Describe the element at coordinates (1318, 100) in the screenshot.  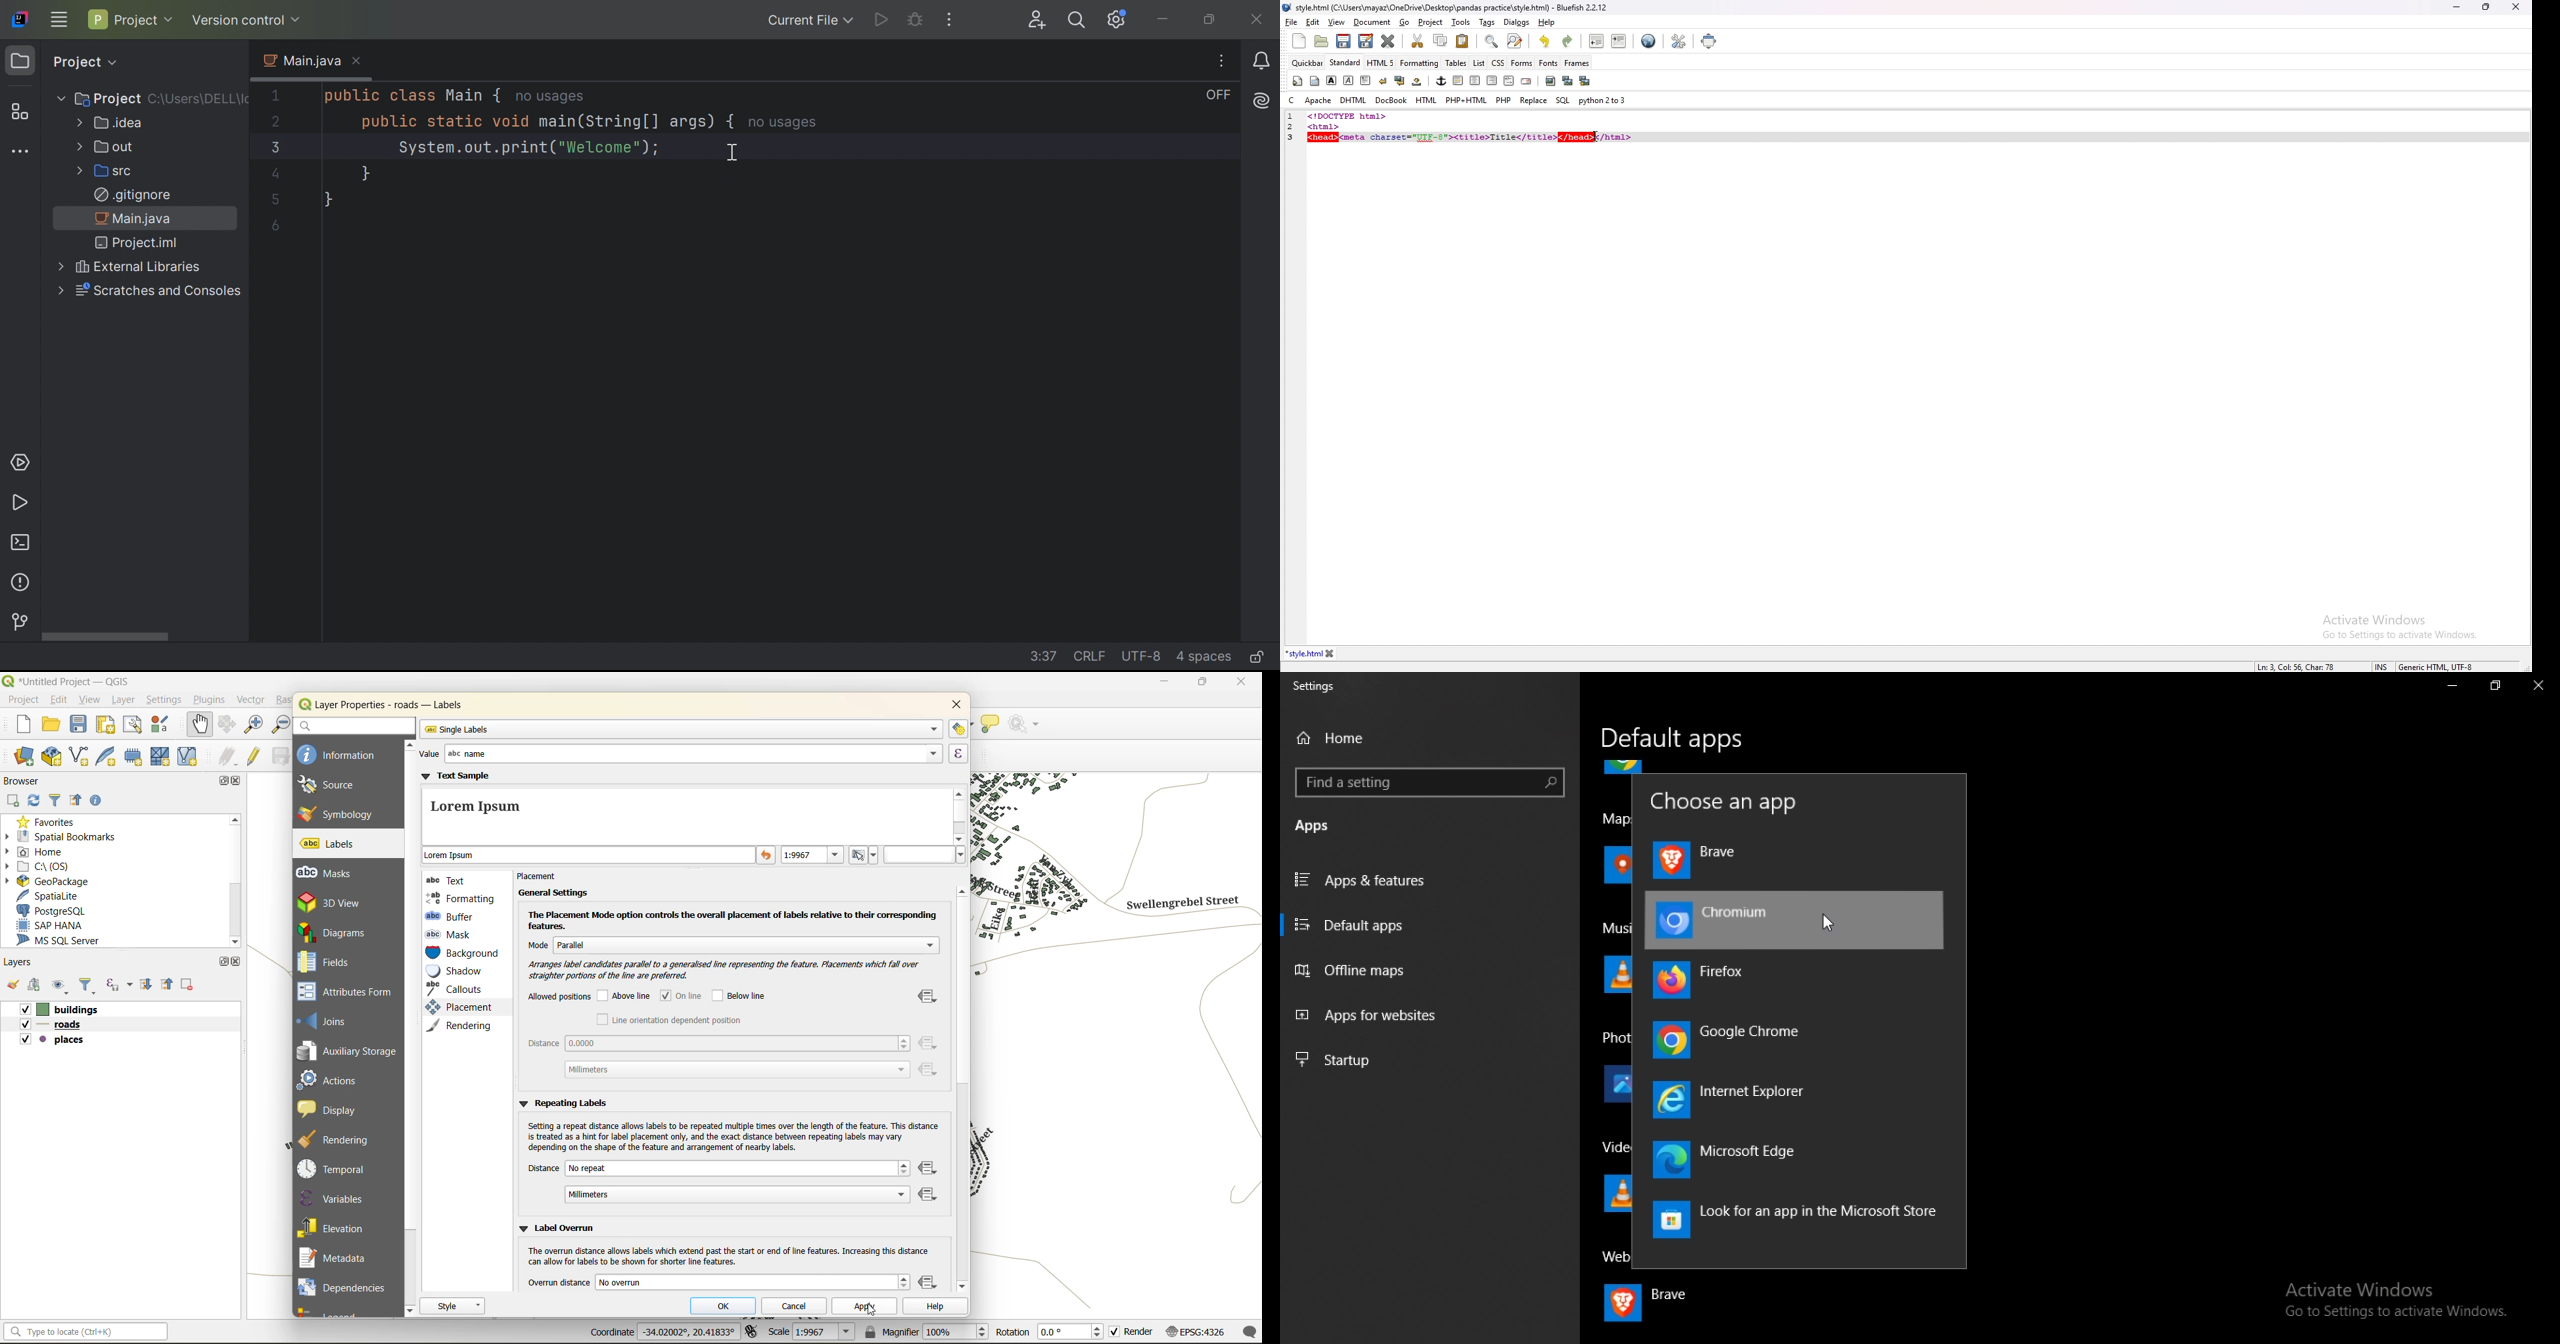
I see `apache` at that location.